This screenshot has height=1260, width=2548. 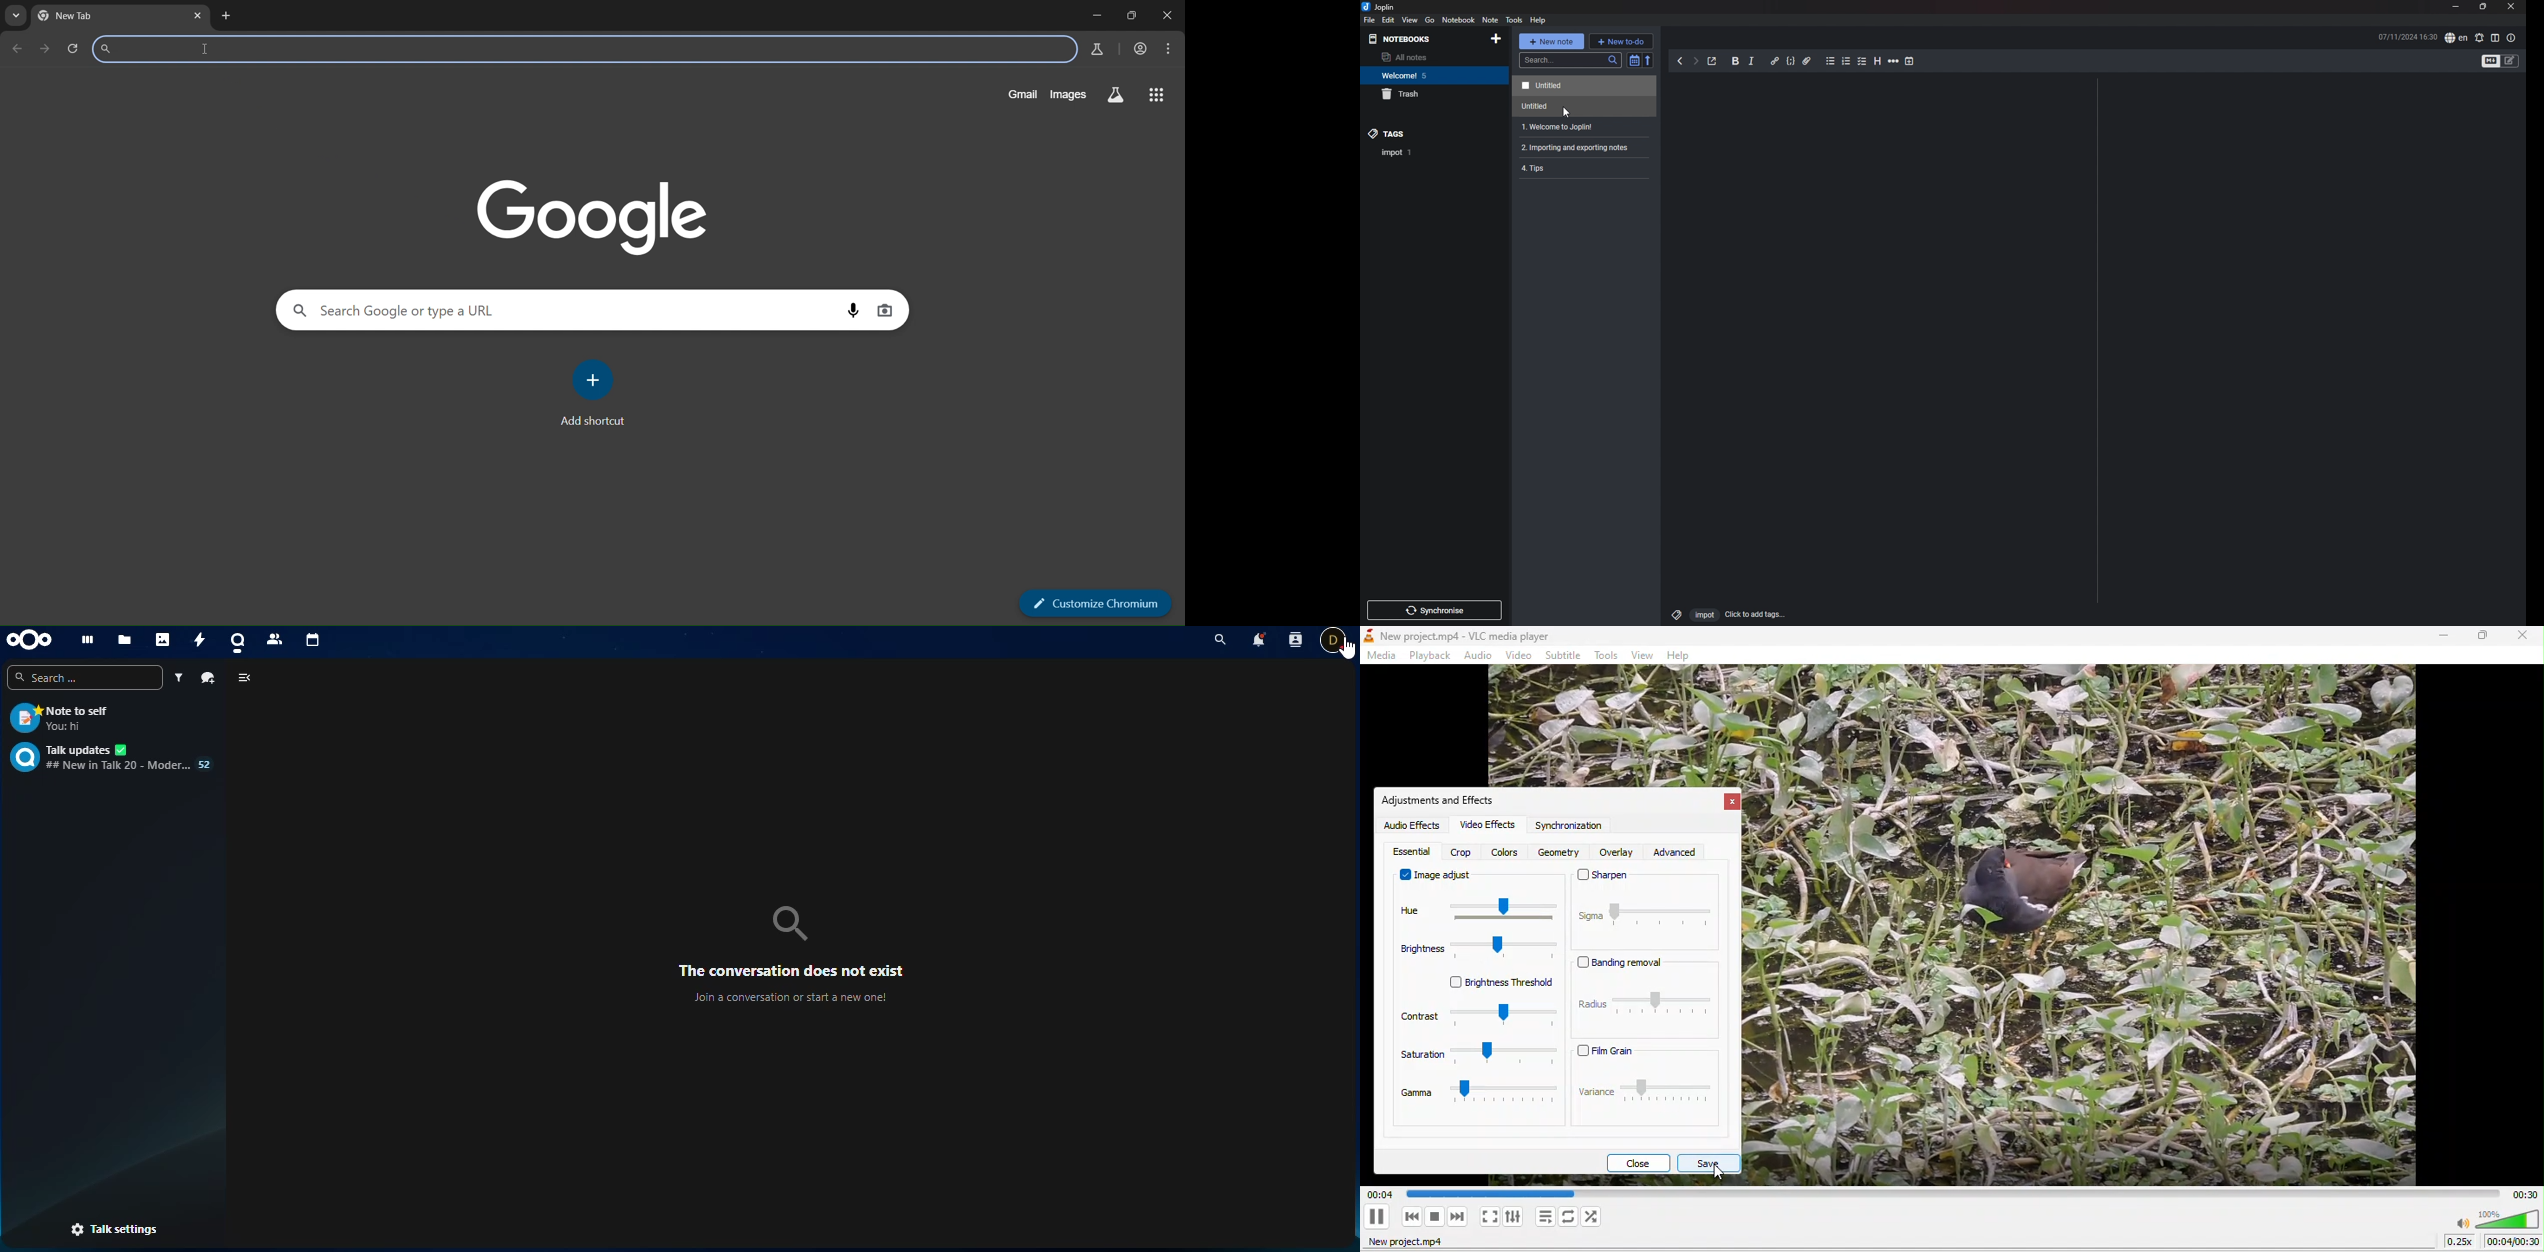 What do you see at coordinates (1586, 170) in the screenshot?
I see `note` at bounding box center [1586, 170].